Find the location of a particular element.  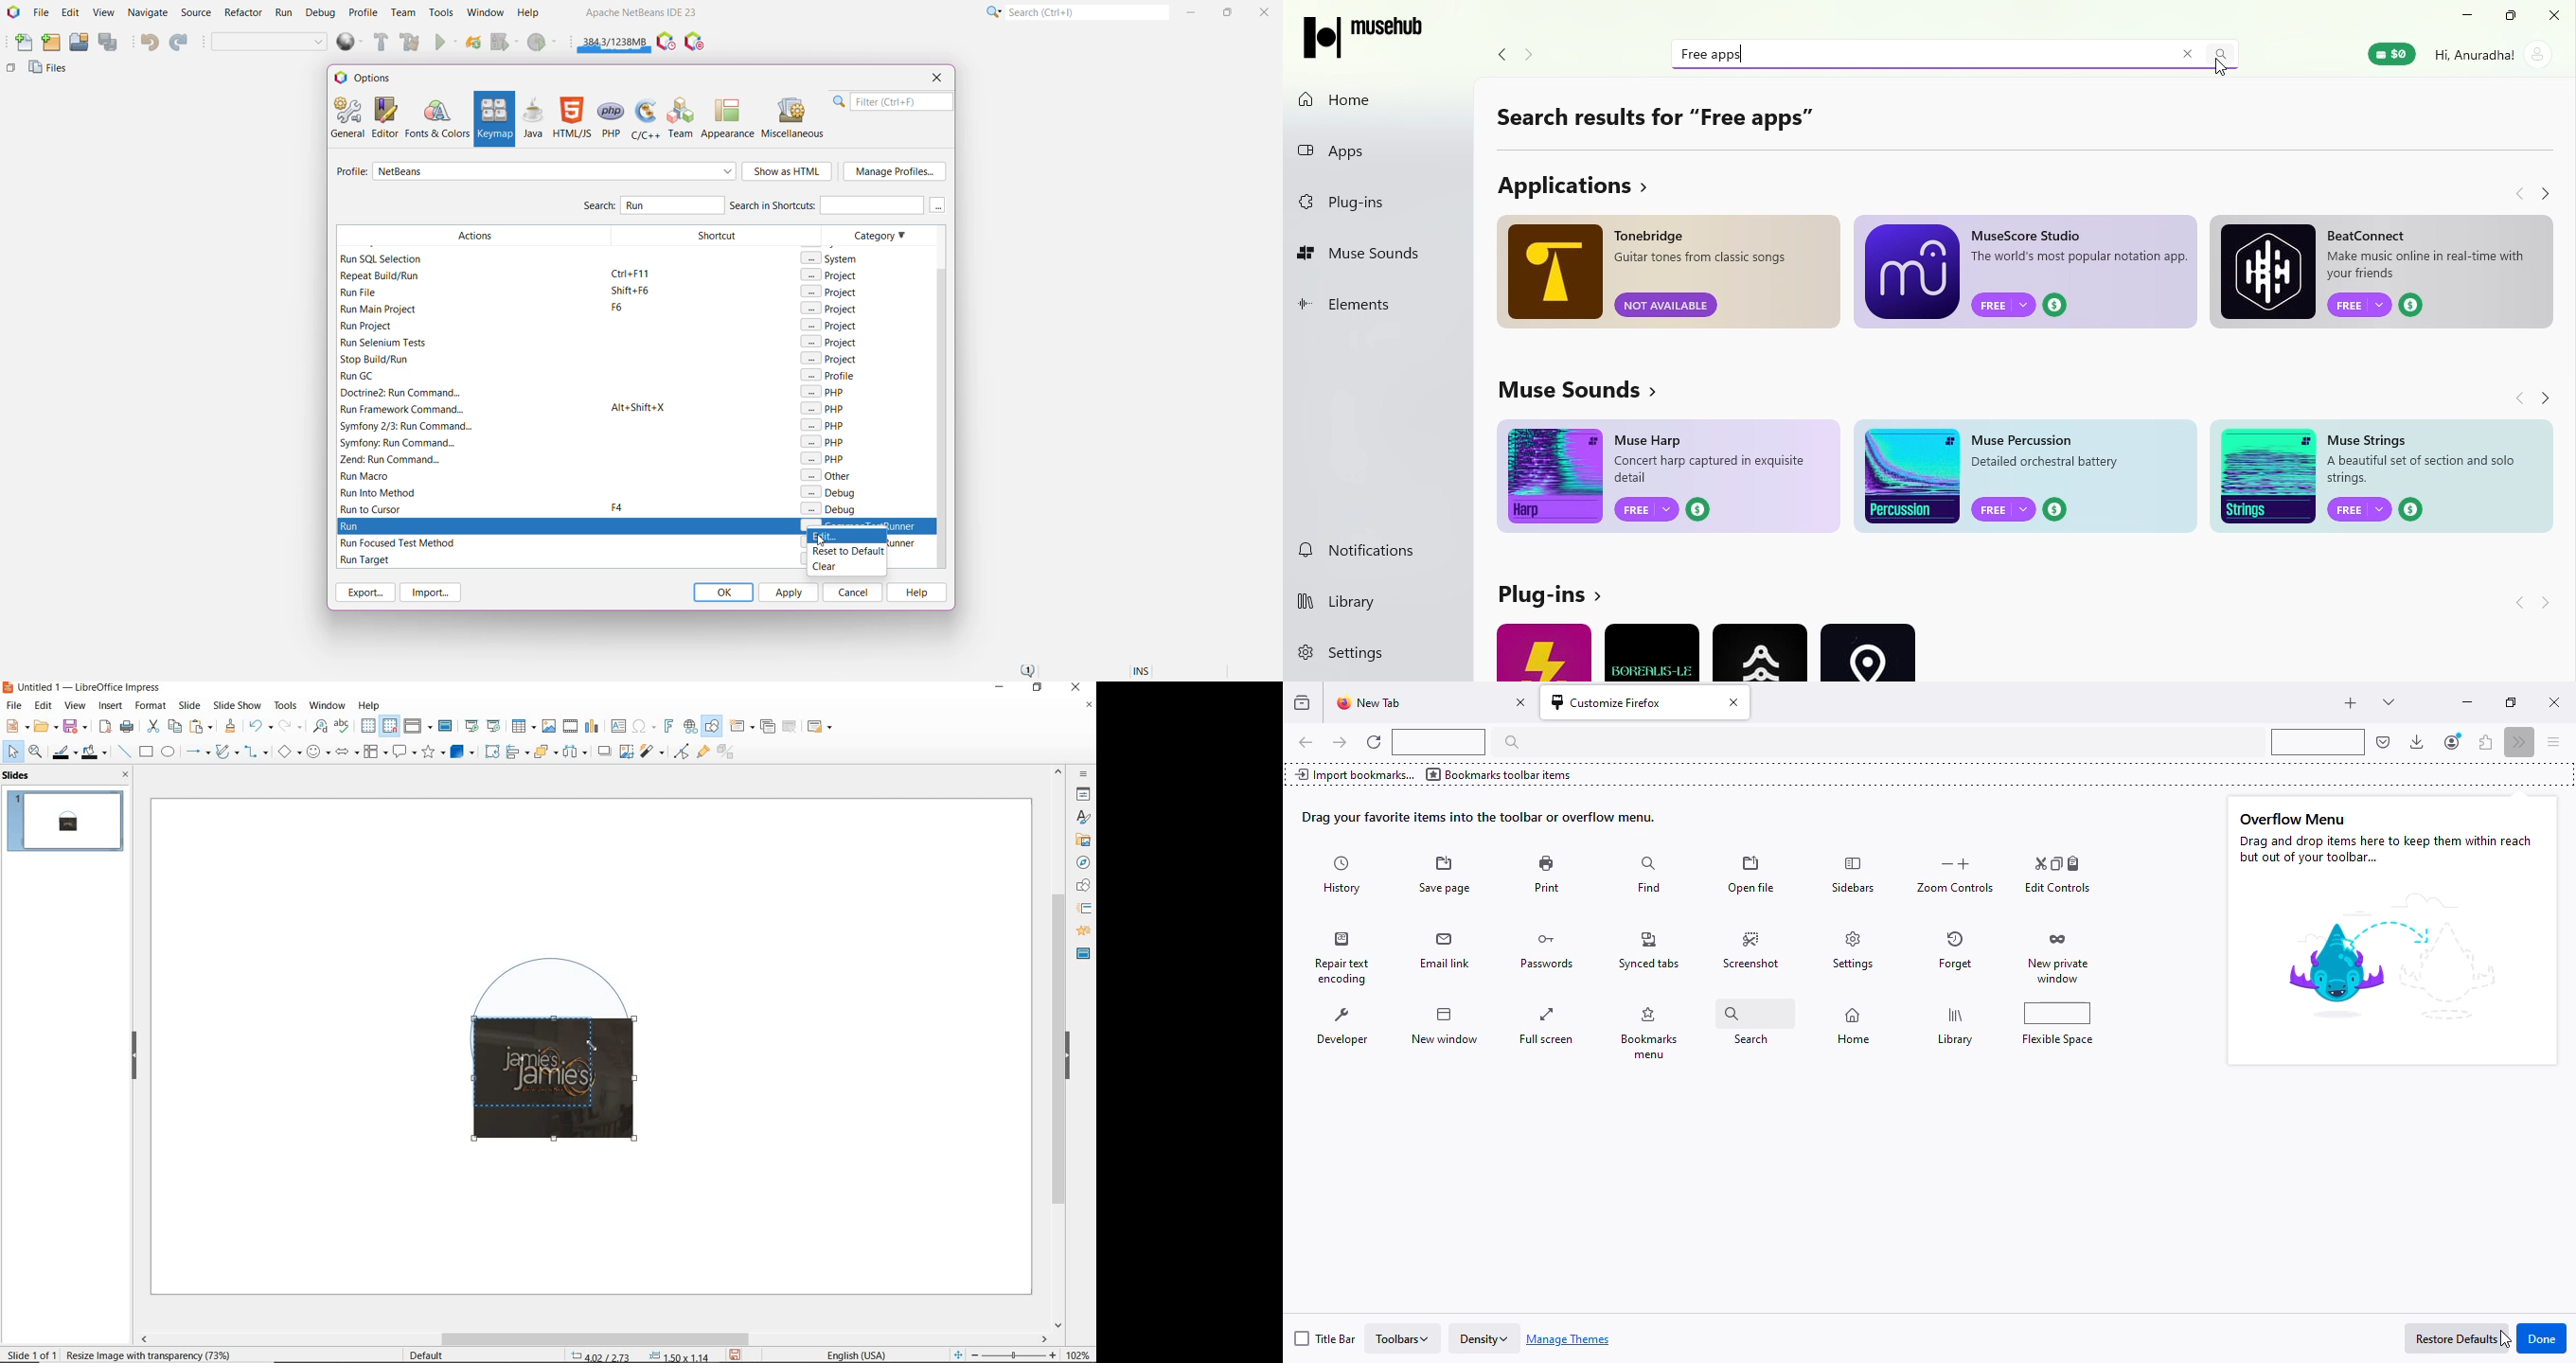

Debug Main Project is located at coordinates (504, 42).